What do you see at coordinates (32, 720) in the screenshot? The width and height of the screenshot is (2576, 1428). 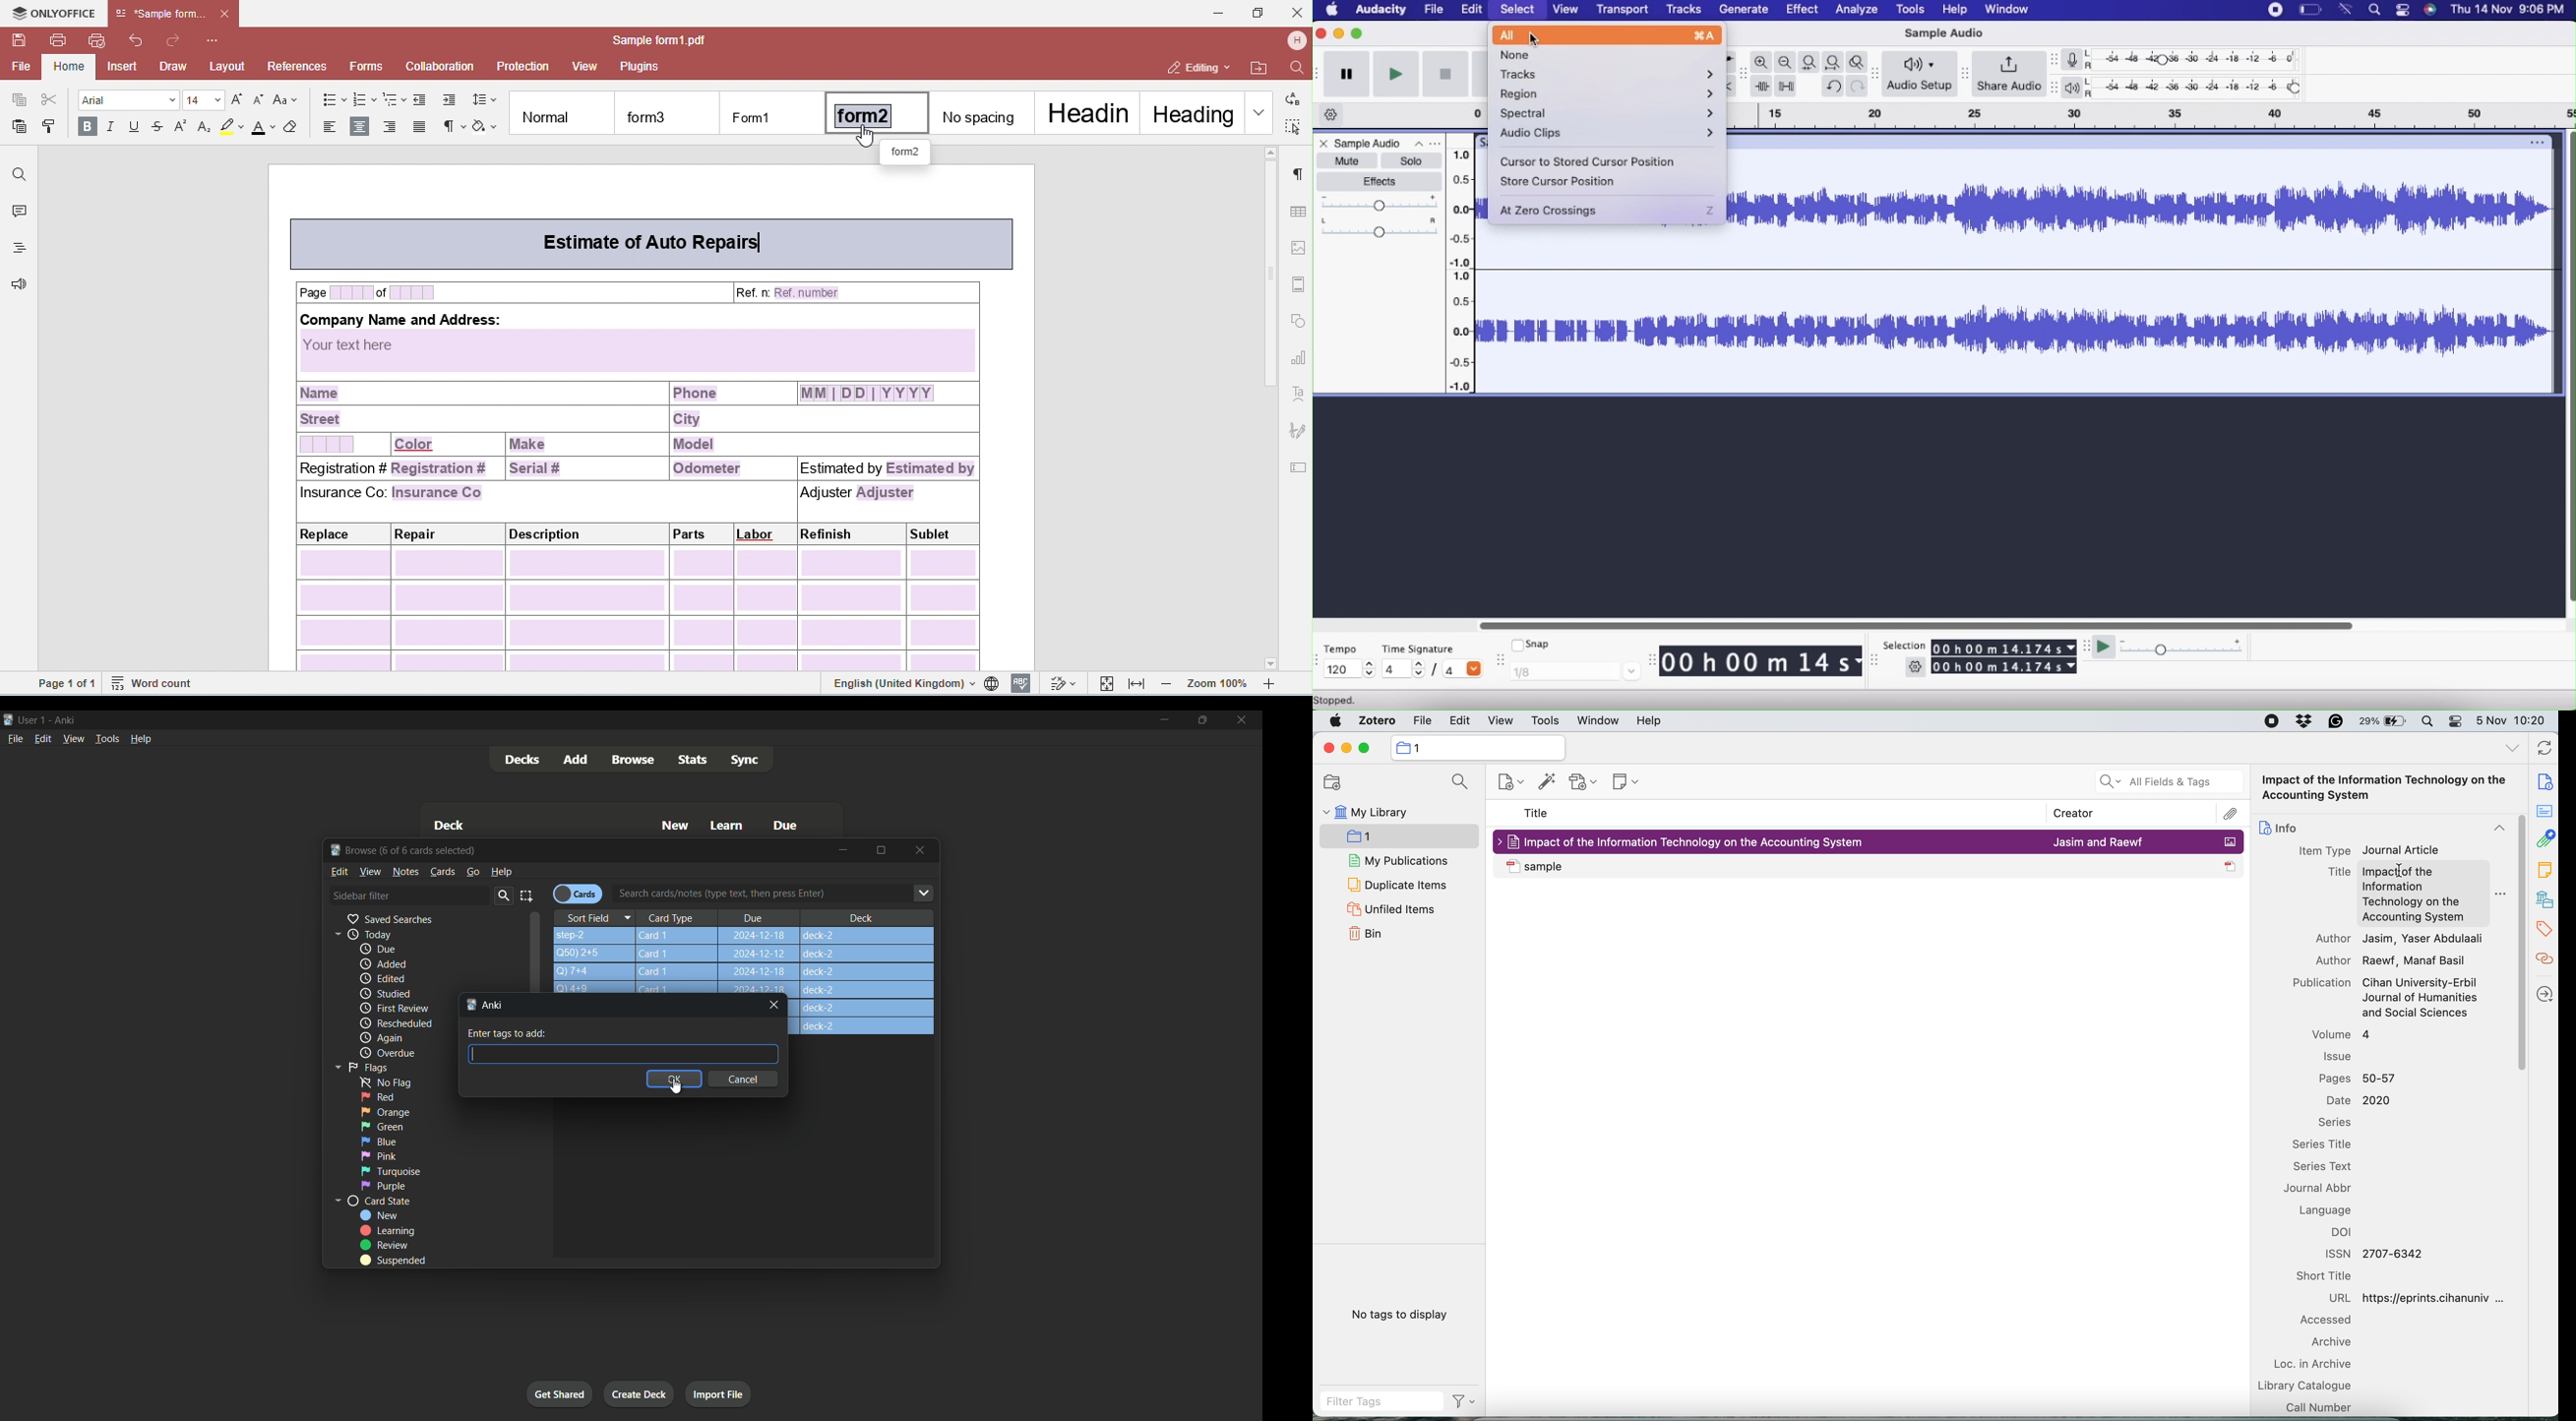 I see `User one` at bounding box center [32, 720].